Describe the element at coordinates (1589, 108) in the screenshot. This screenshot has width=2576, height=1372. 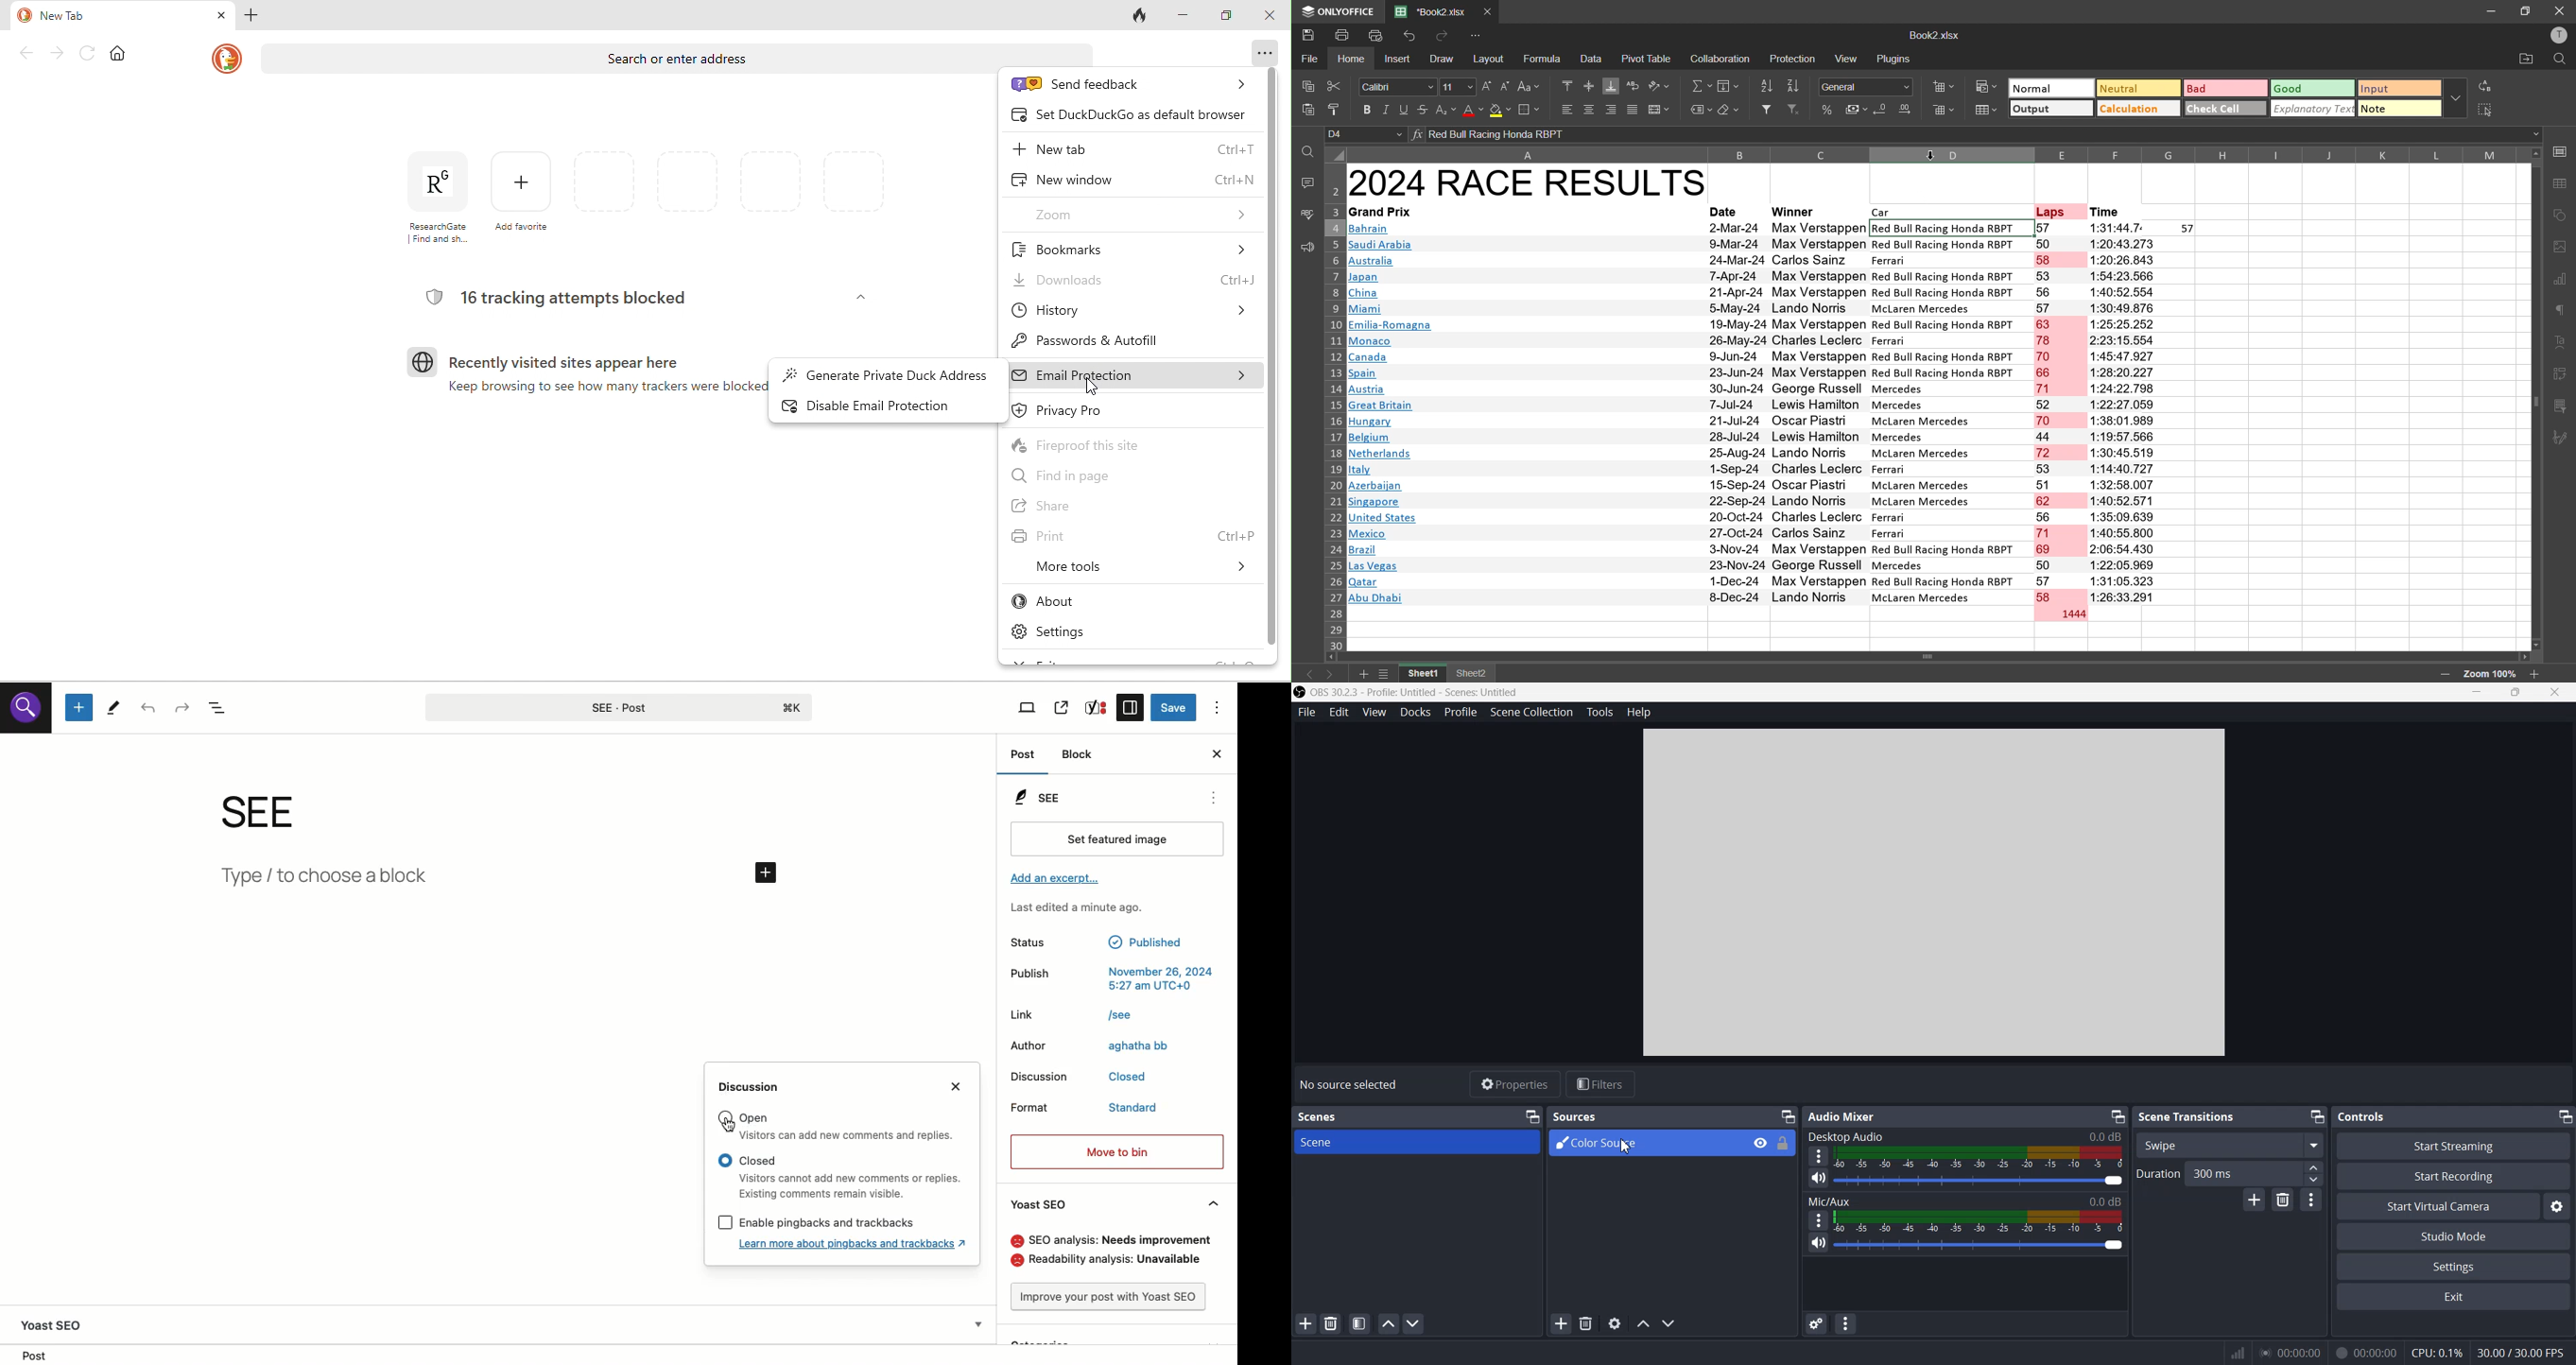
I see `align center` at that location.